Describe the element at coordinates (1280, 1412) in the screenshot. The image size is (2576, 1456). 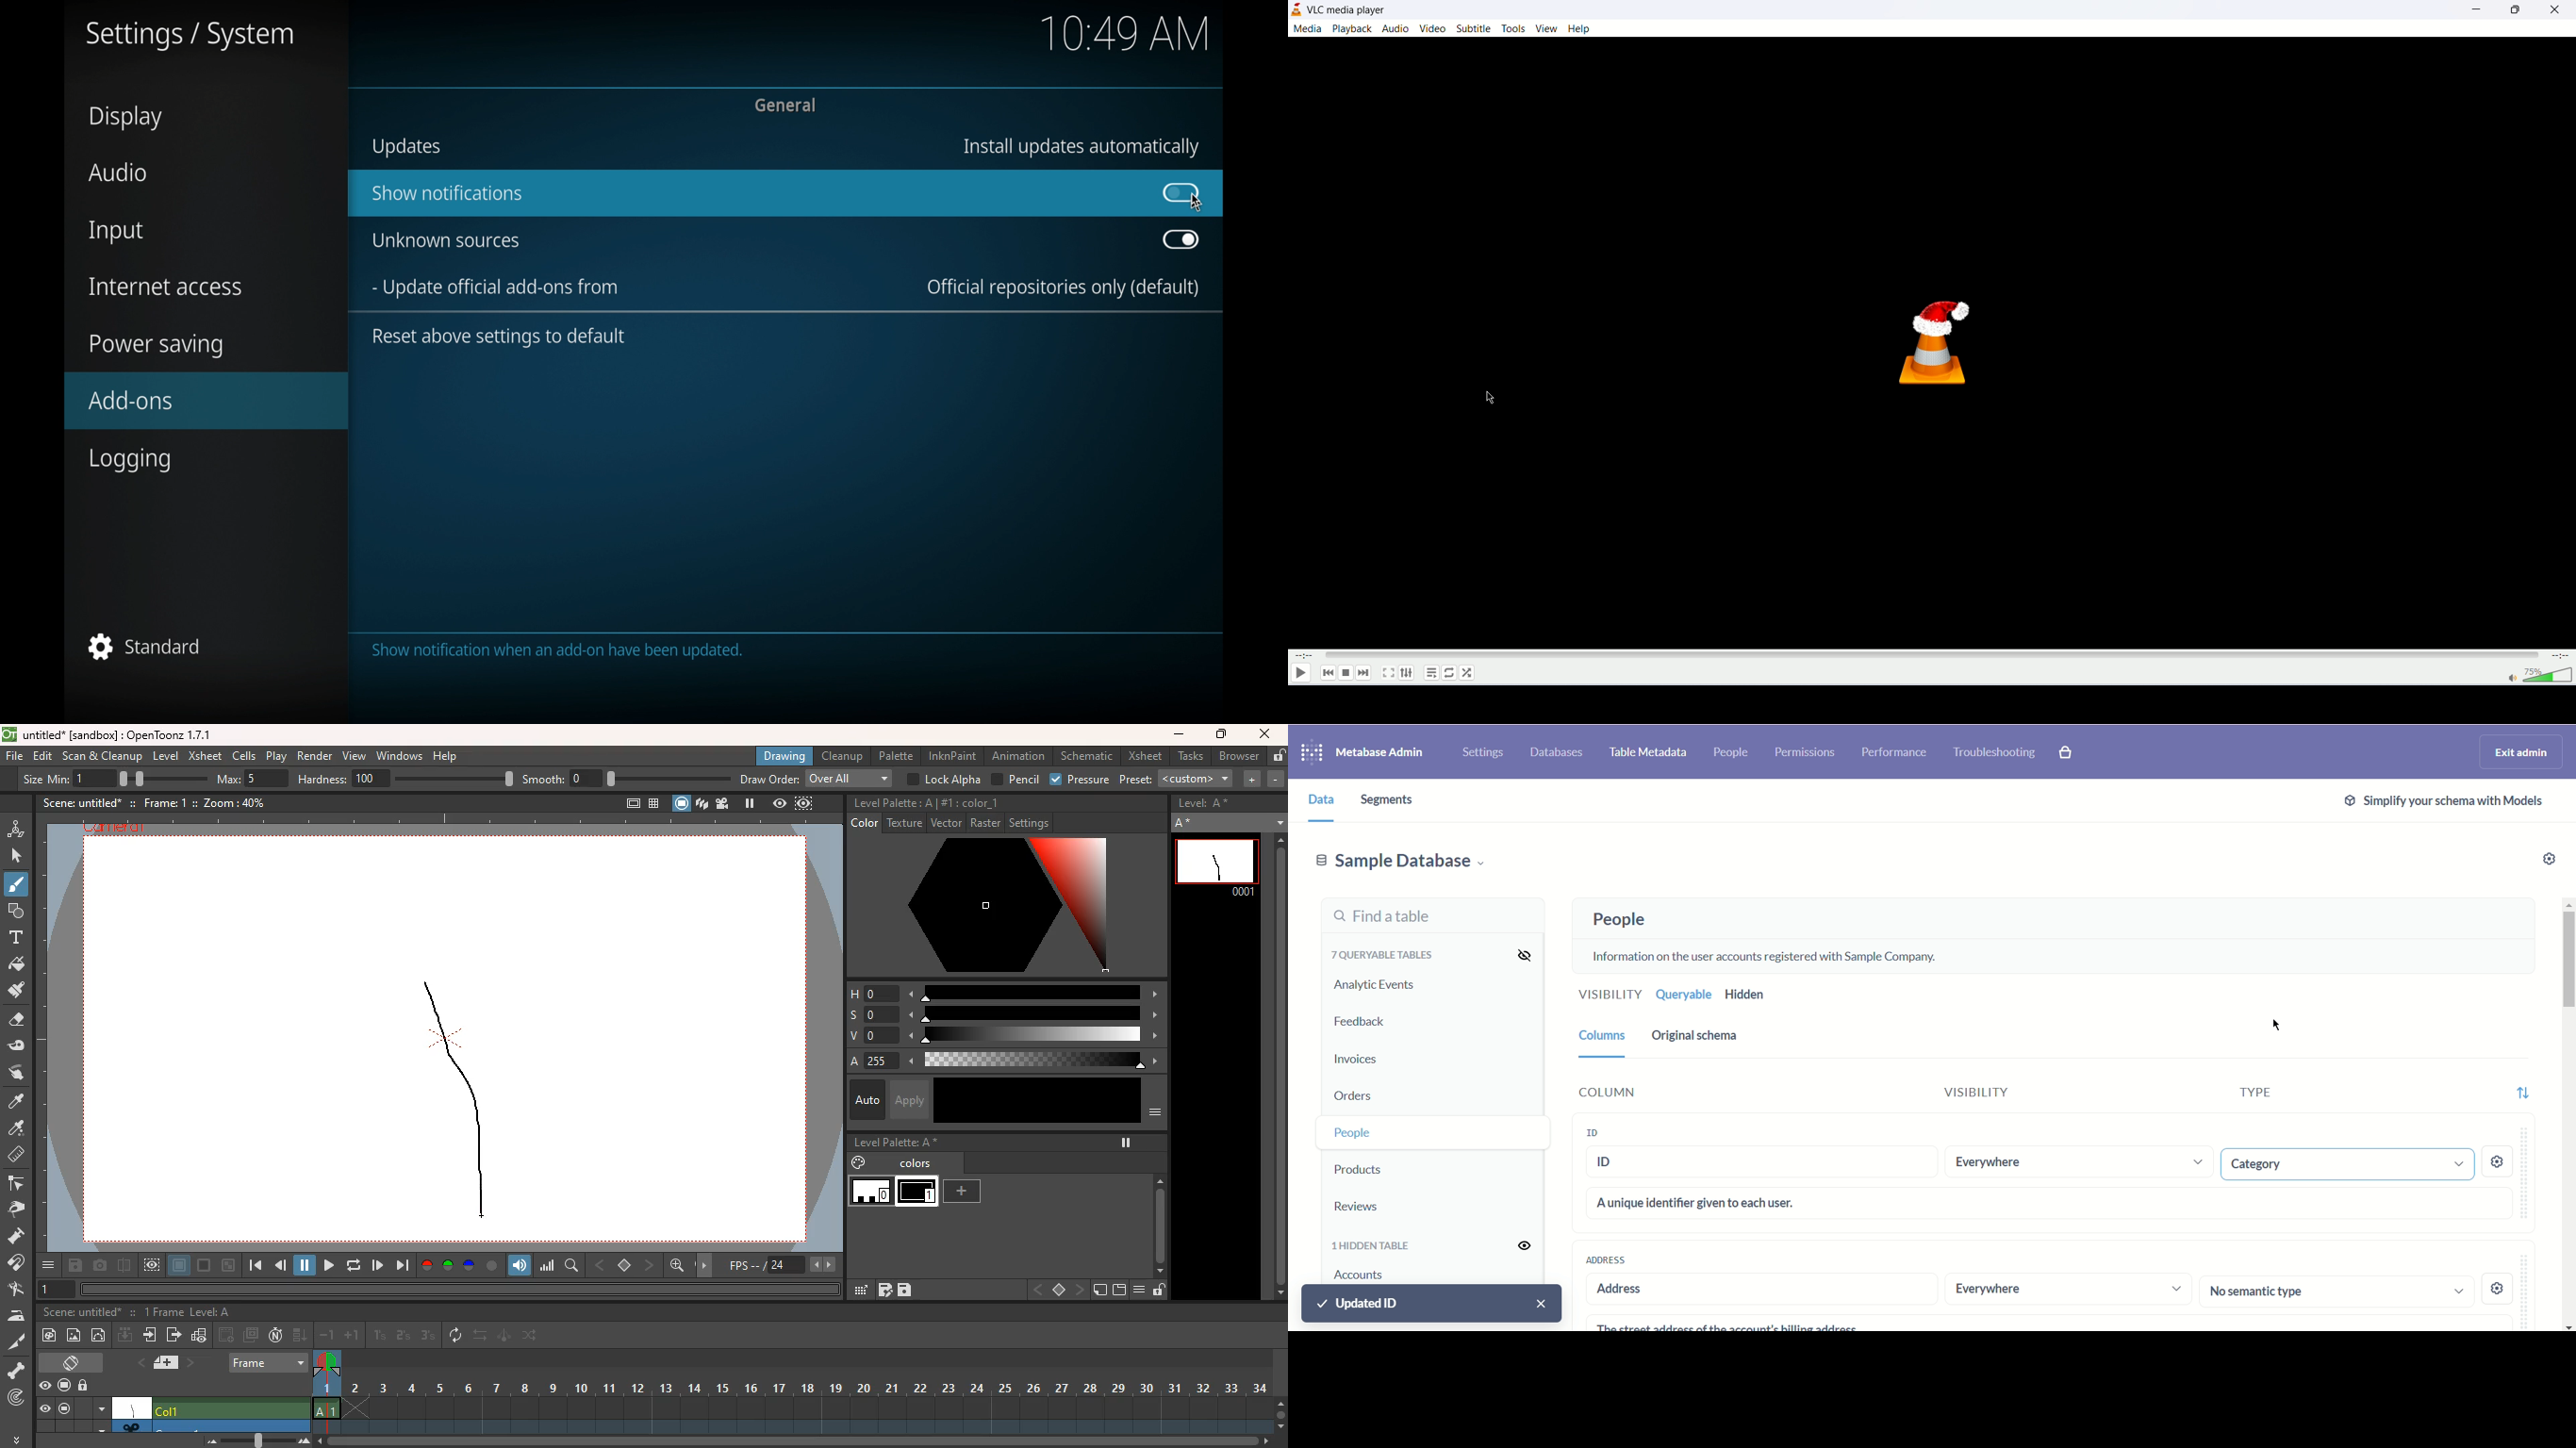
I see `zoom` at that location.